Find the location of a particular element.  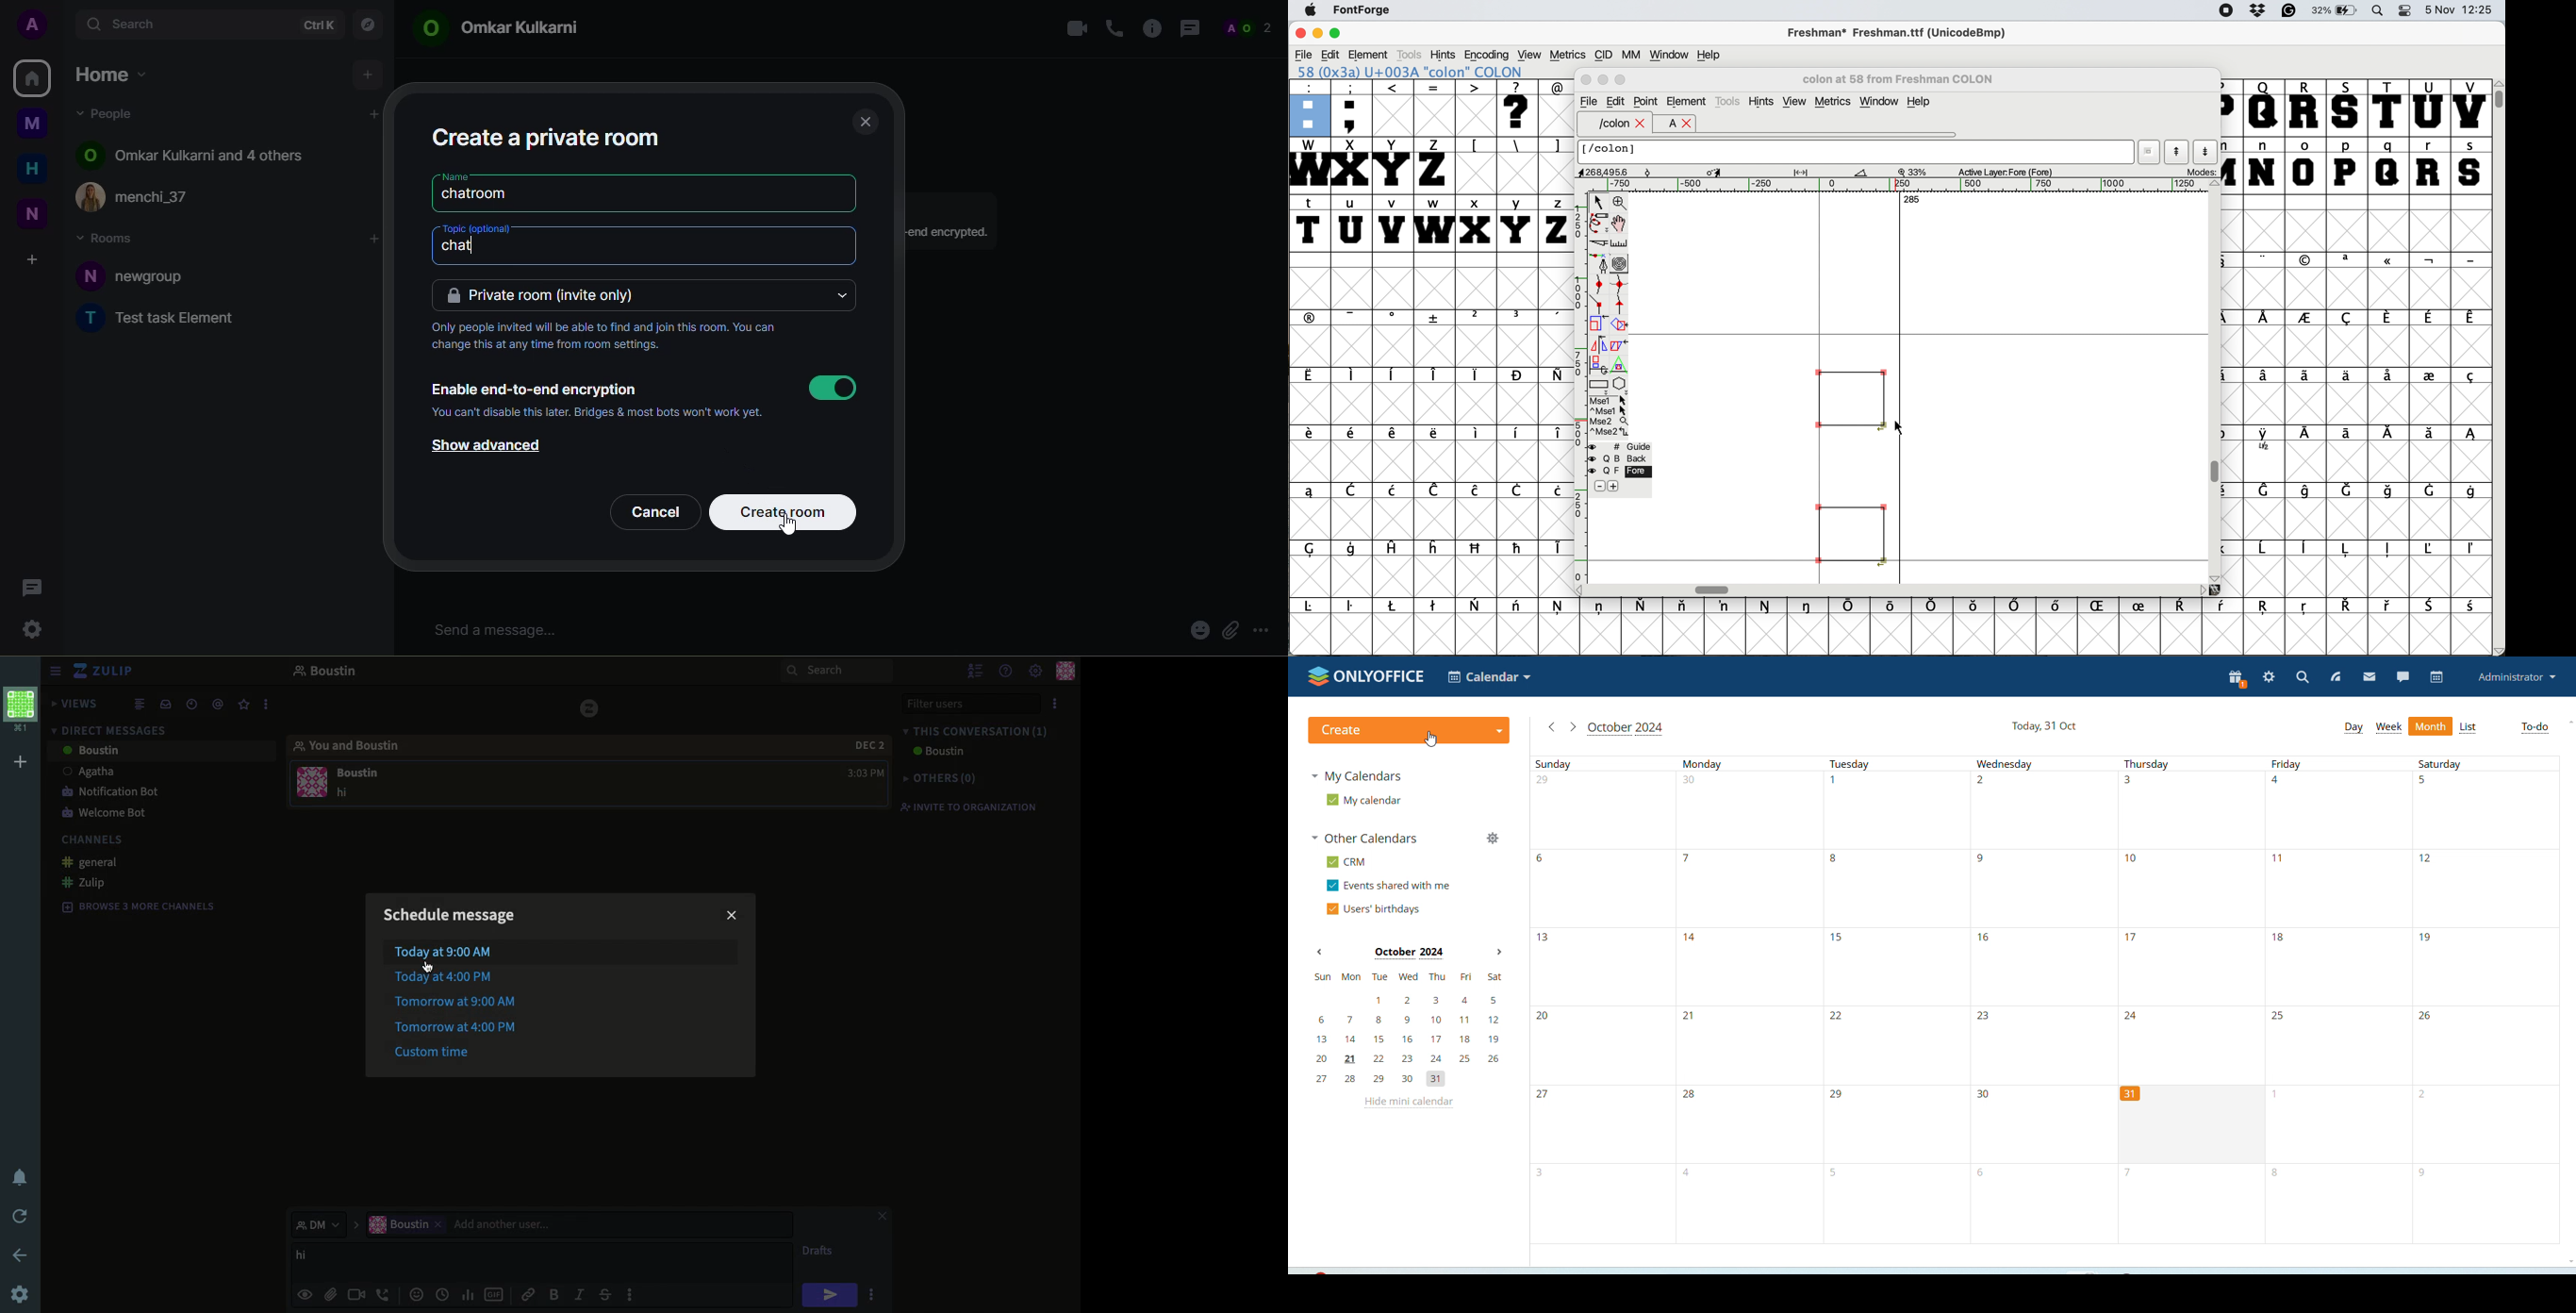

© Omkar Kulkarni and 4 others. is located at coordinates (205, 156).